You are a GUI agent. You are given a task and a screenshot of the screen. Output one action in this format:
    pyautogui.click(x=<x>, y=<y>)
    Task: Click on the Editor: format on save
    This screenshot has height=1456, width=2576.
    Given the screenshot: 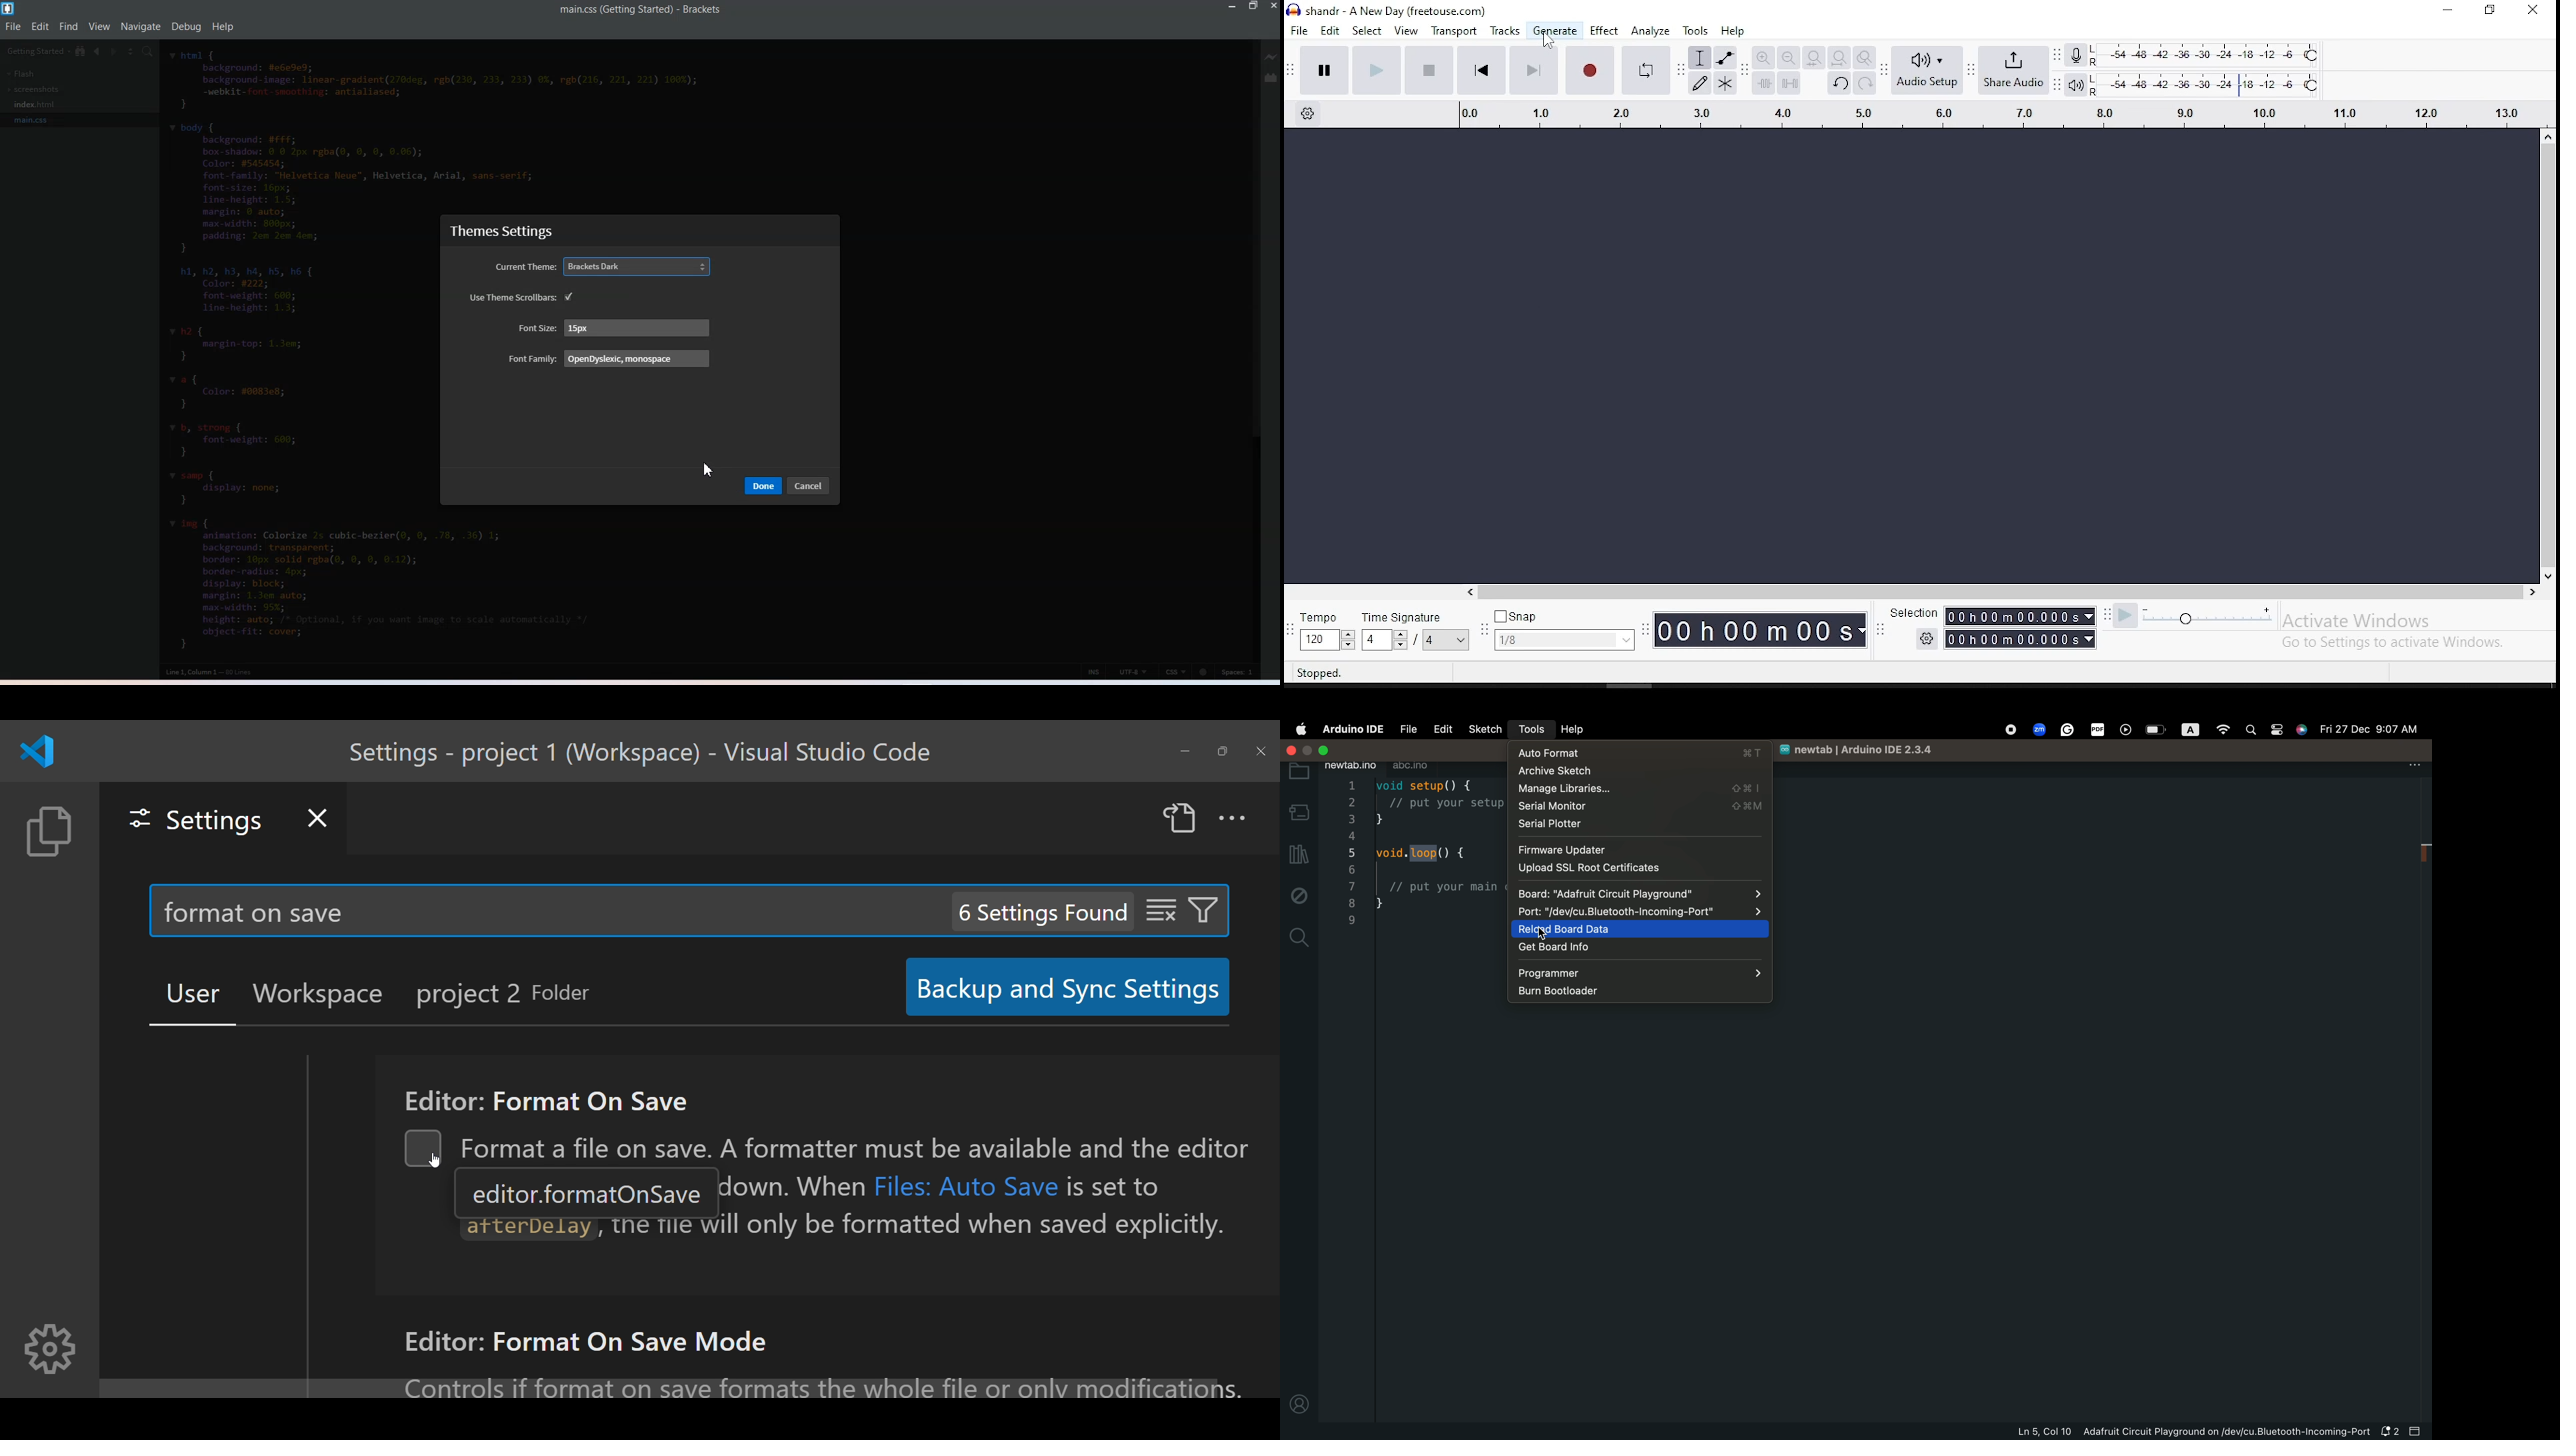 What is the action you would take?
    pyautogui.click(x=540, y=1097)
    